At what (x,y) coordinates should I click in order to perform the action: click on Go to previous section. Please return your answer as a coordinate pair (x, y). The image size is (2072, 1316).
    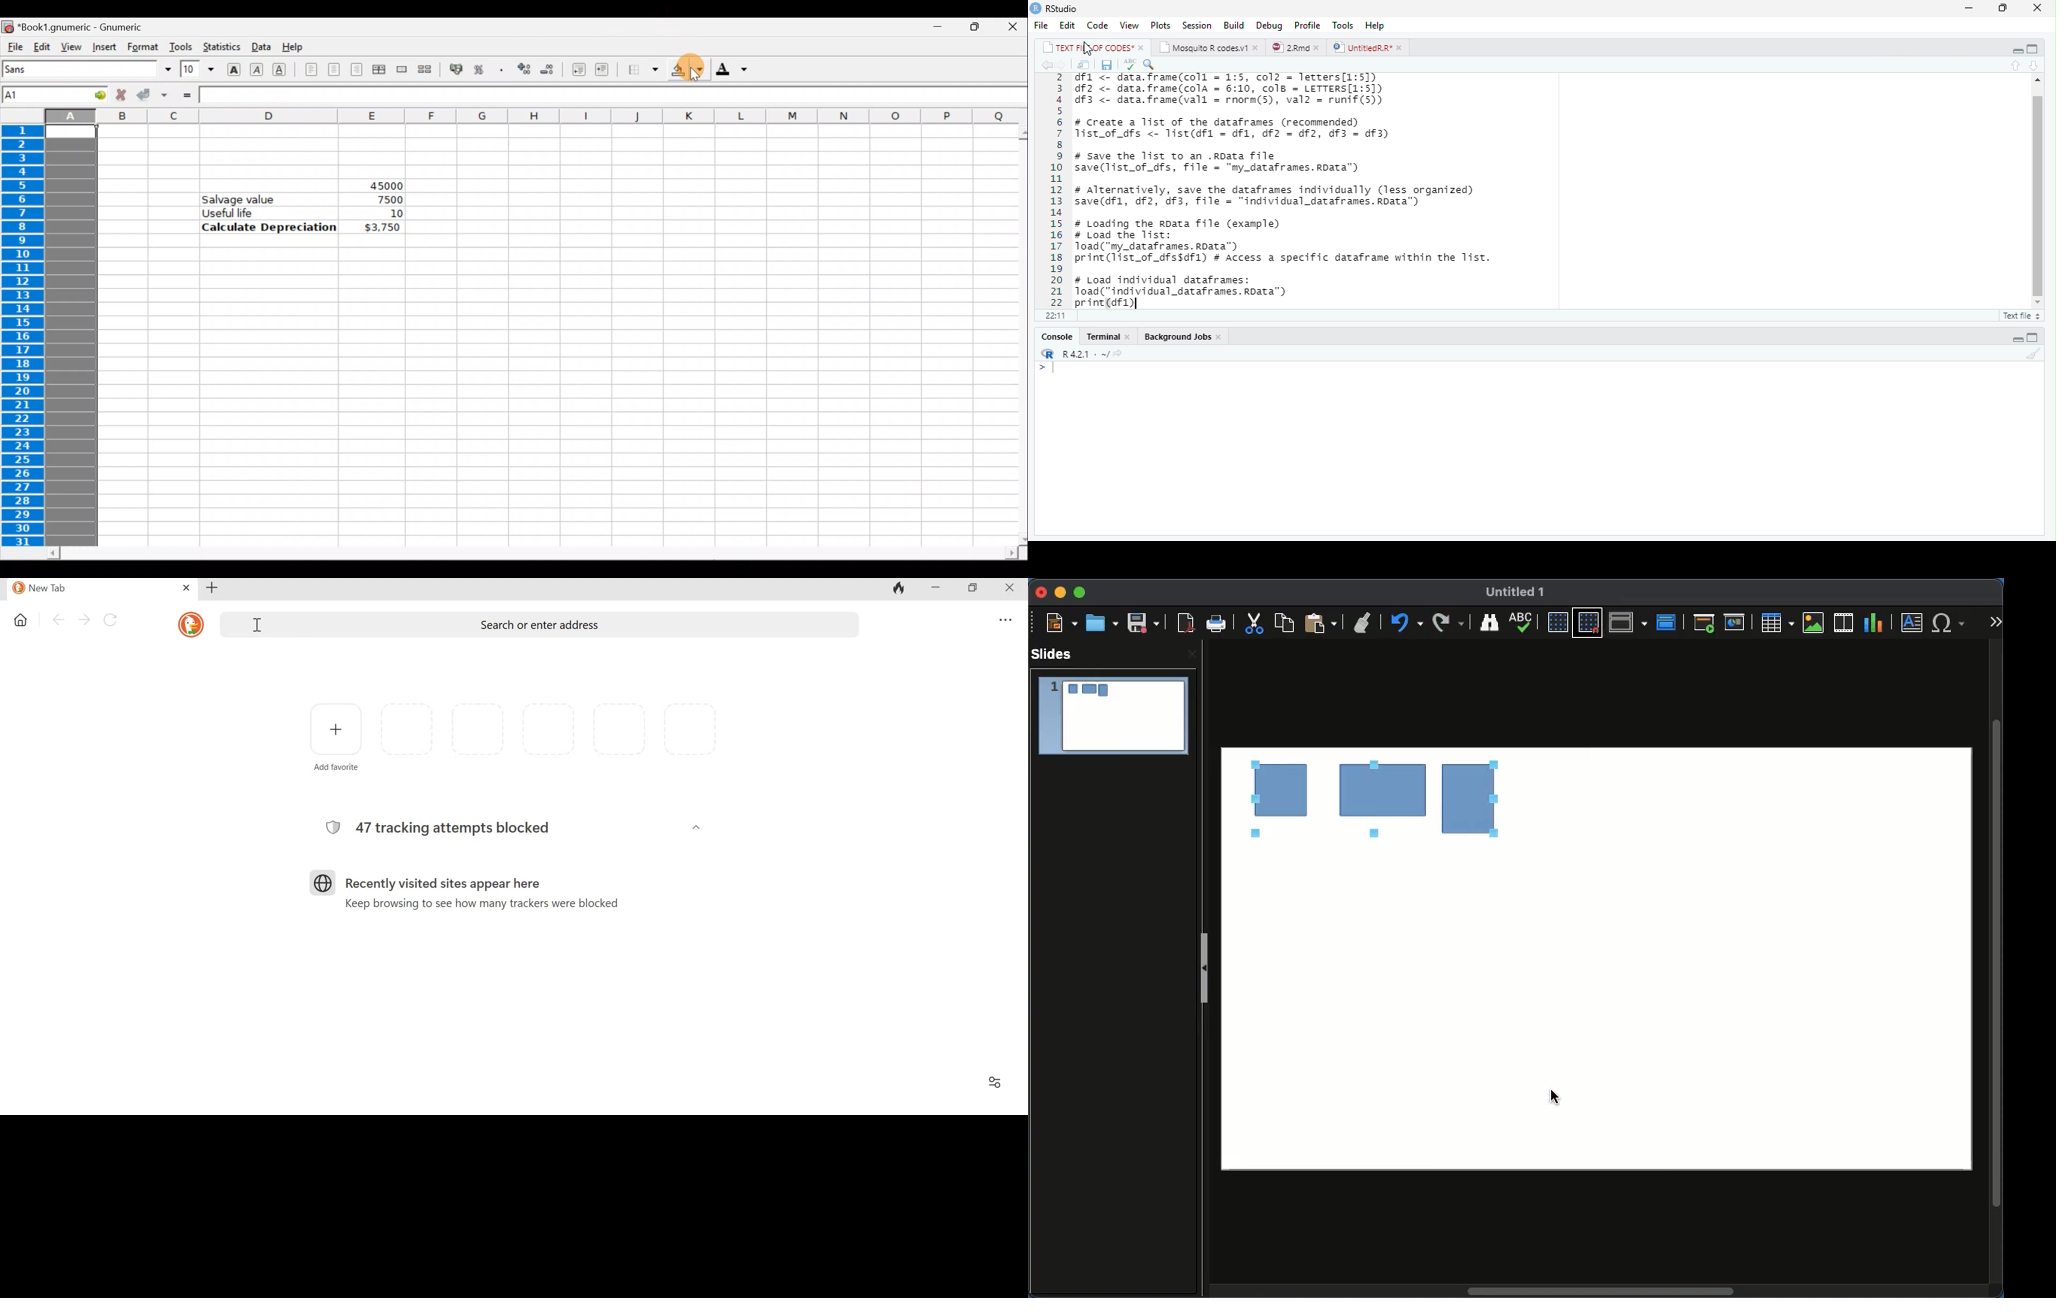
    Looking at the image, I should click on (2017, 65).